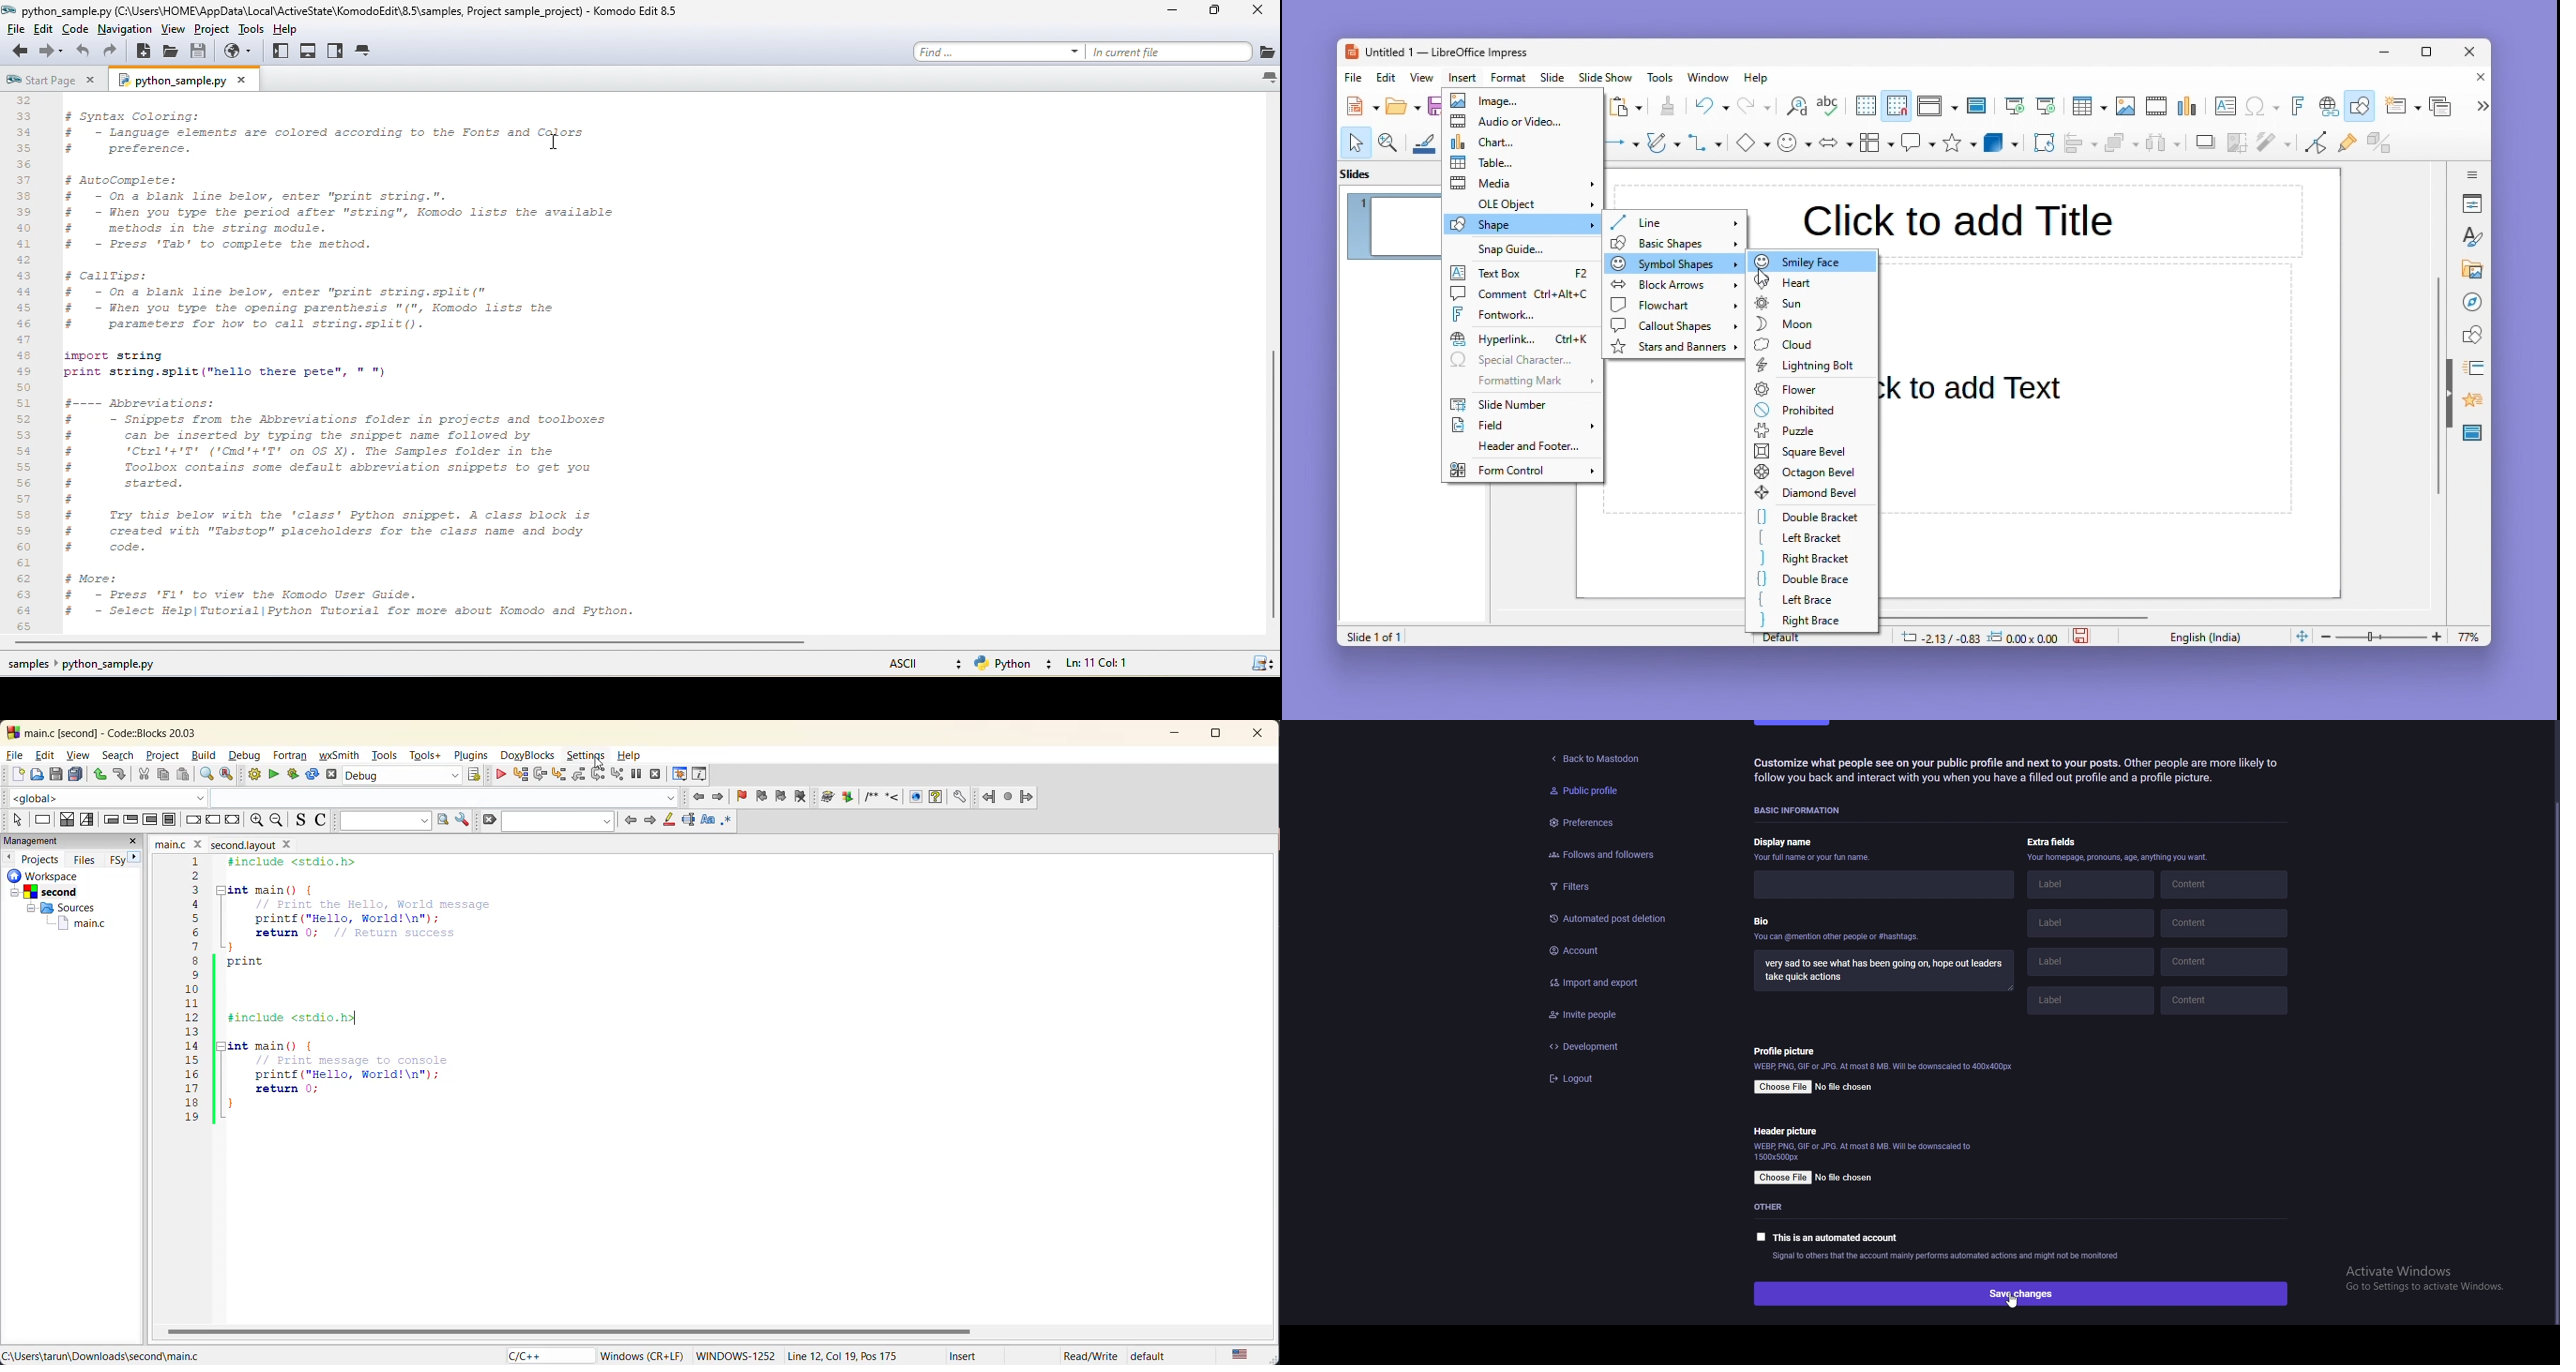 This screenshot has width=2576, height=1372. Describe the element at coordinates (2019, 1293) in the screenshot. I see `save changes` at that location.